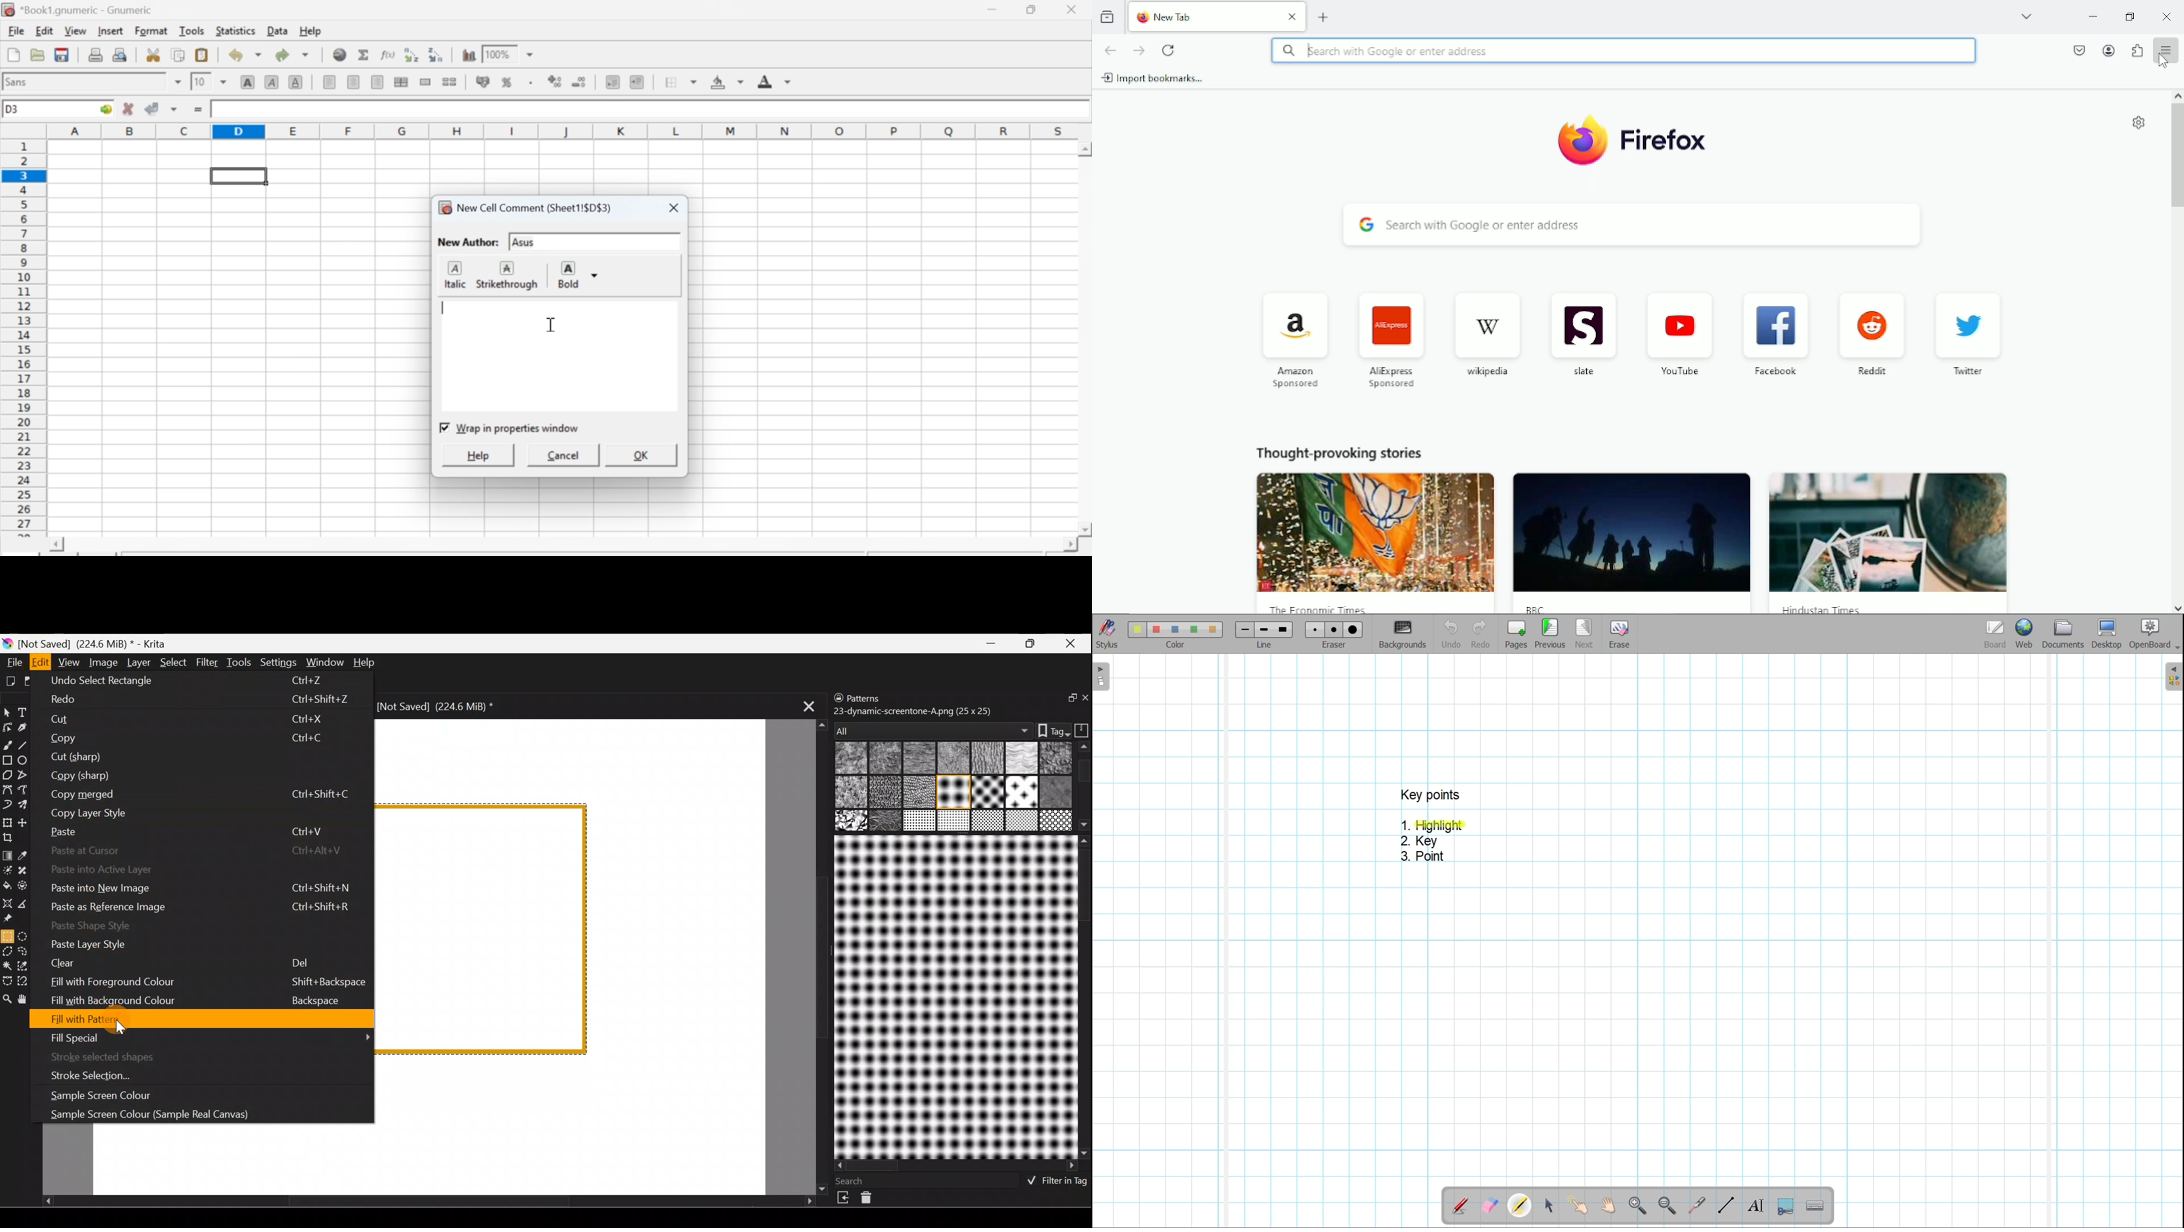 The width and height of the screenshot is (2184, 1232). What do you see at coordinates (188, 757) in the screenshot?
I see `Cut (sharp)` at bounding box center [188, 757].